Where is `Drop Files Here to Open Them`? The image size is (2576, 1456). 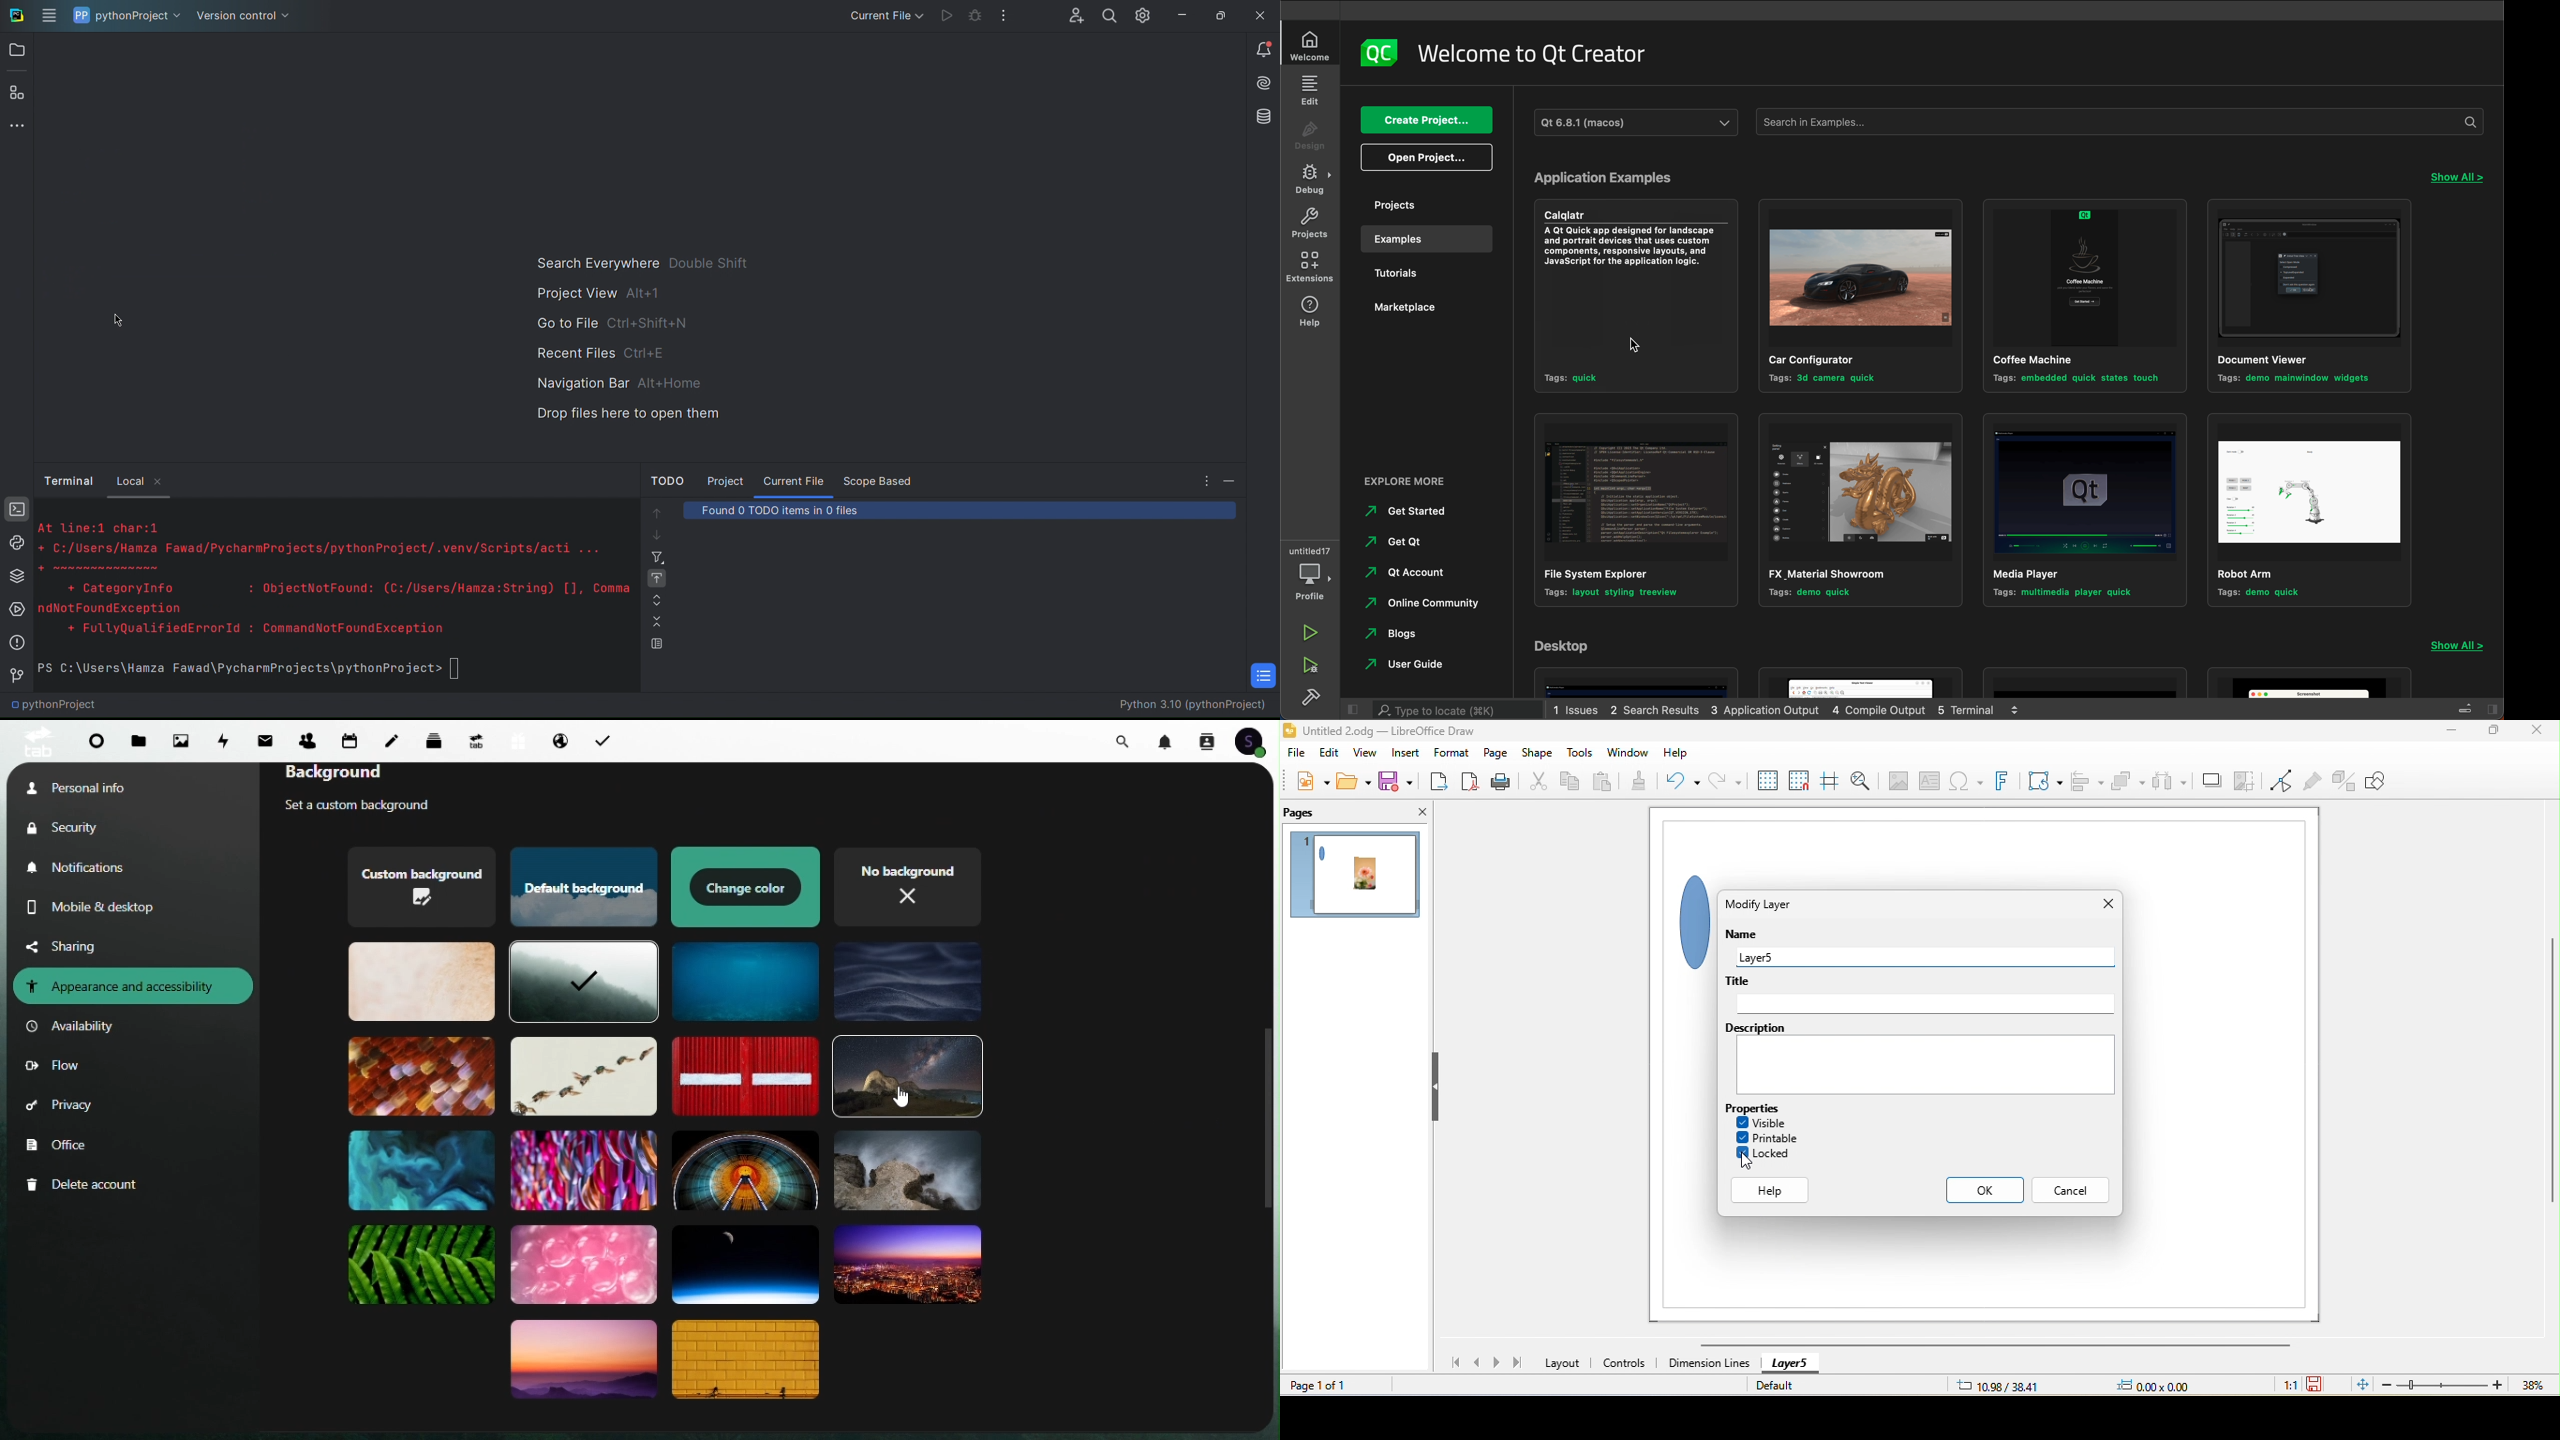 Drop Files Here to Open Them is located at coordinates (622, 418).